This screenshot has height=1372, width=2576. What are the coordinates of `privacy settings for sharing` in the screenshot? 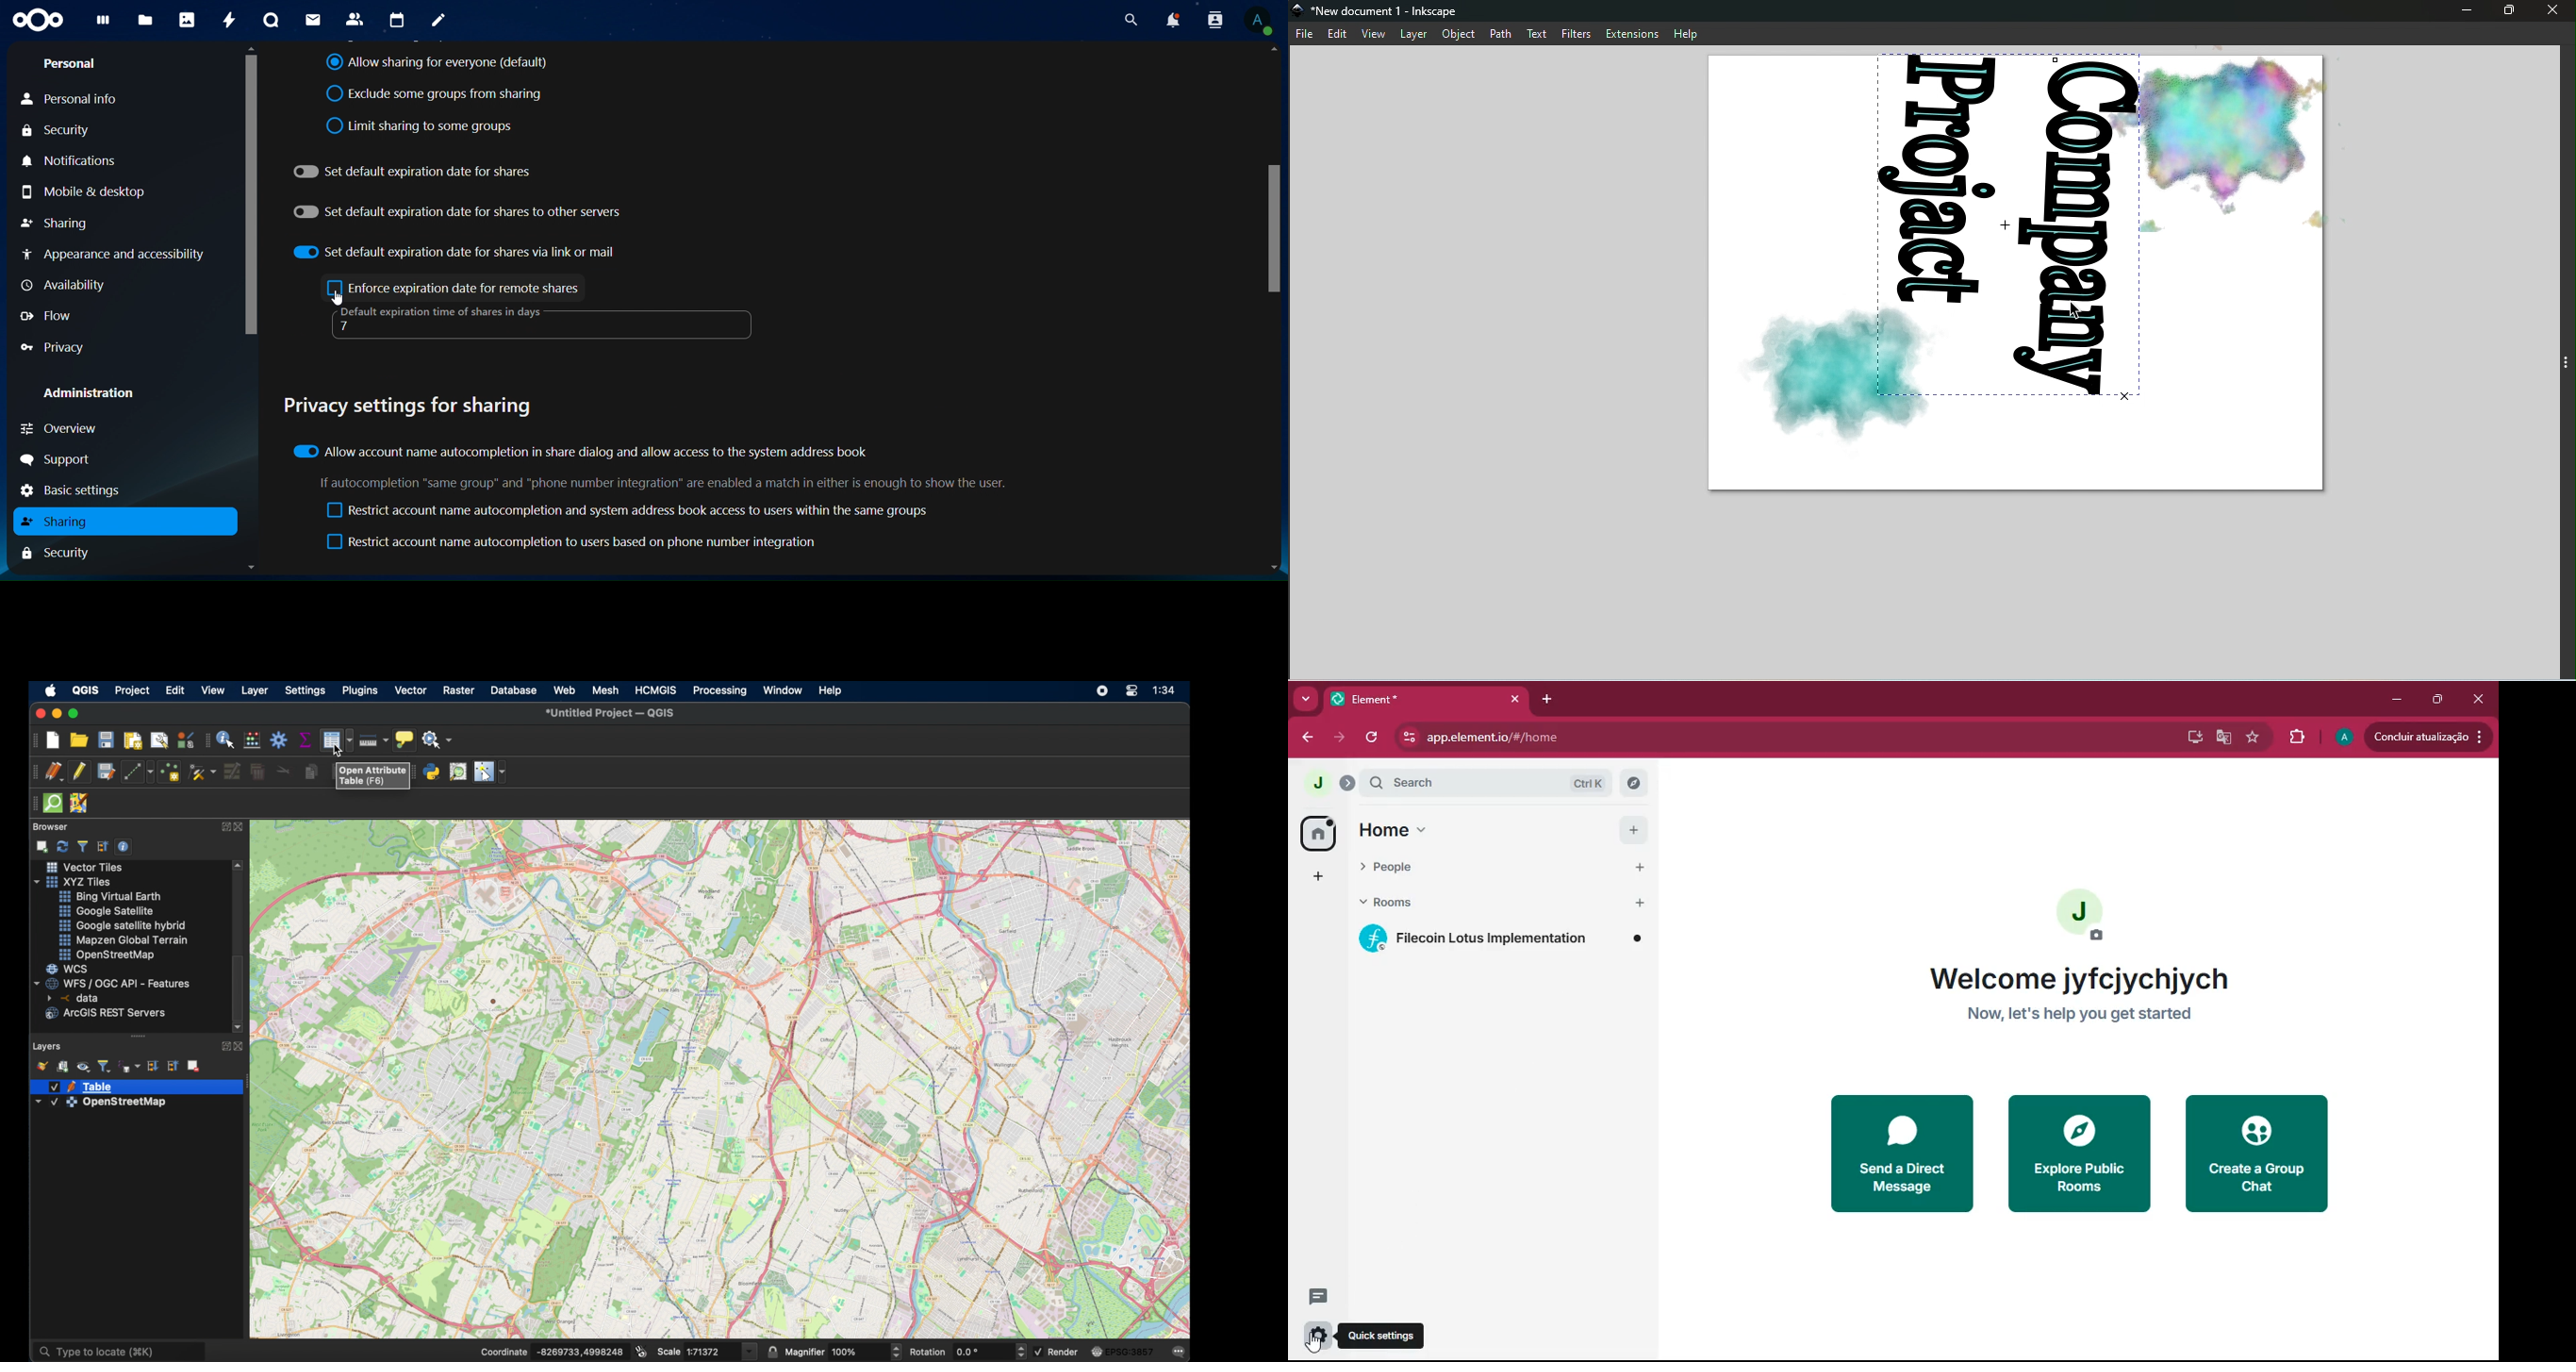 It's located at (416, 403).